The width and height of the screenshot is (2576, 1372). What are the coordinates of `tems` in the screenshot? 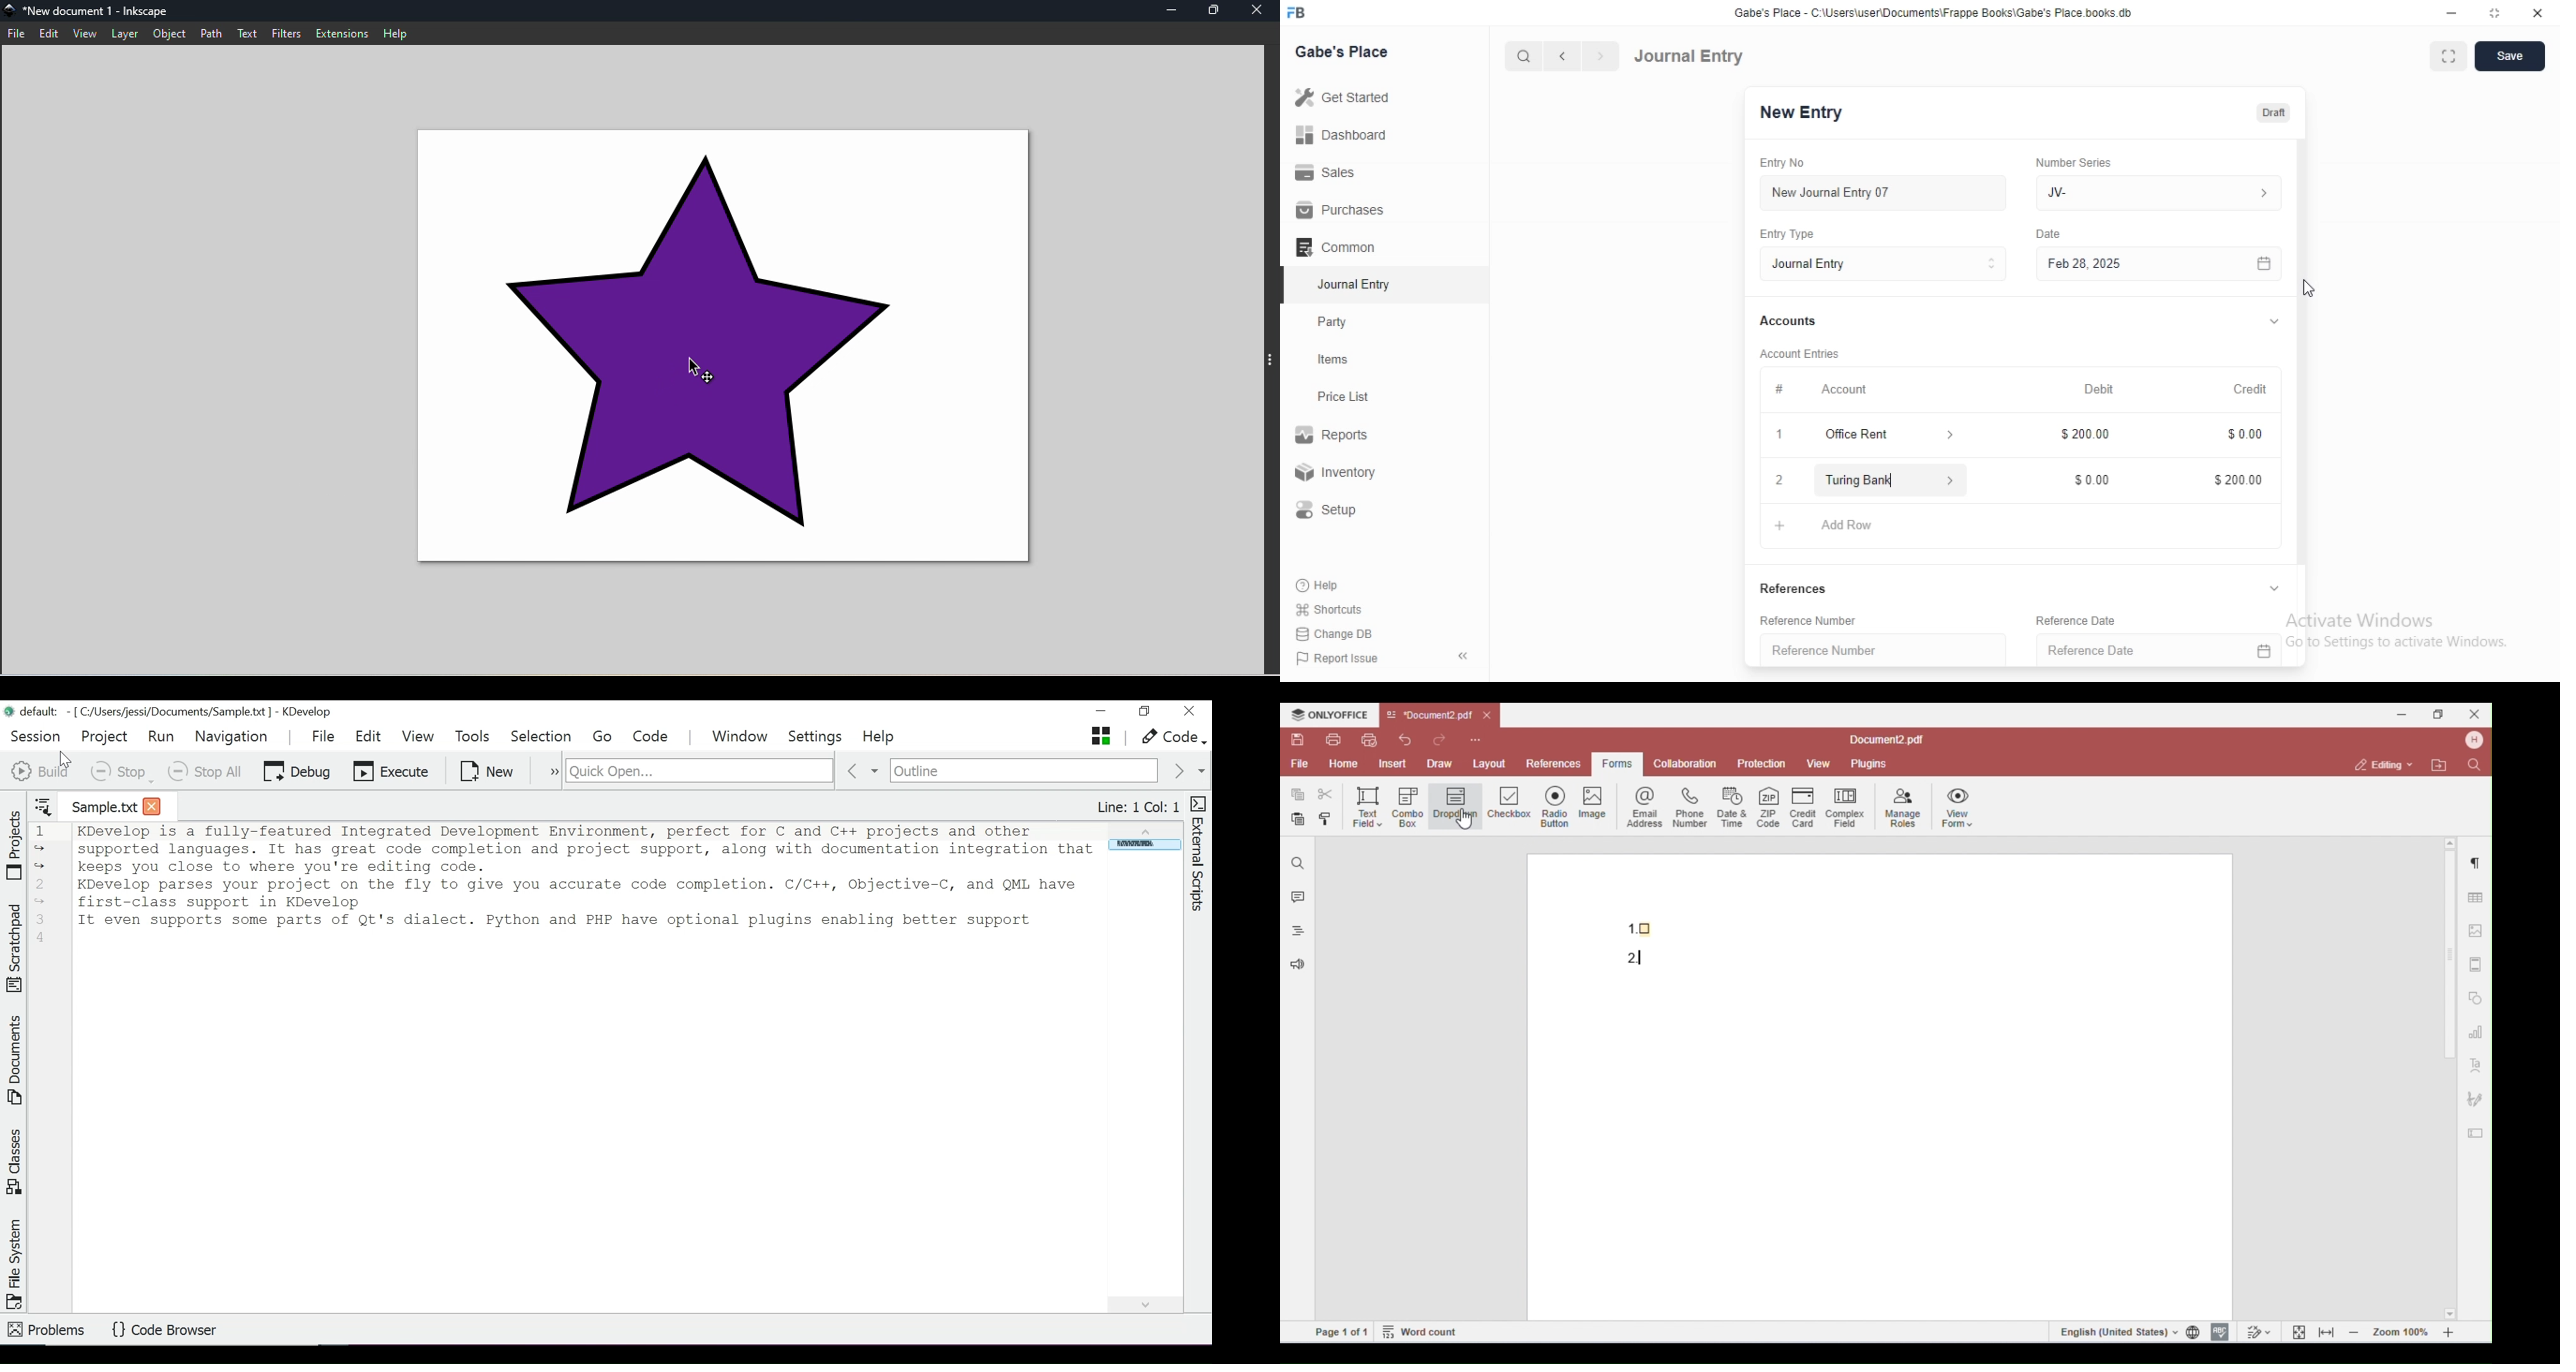 It's located at (1341, 360).